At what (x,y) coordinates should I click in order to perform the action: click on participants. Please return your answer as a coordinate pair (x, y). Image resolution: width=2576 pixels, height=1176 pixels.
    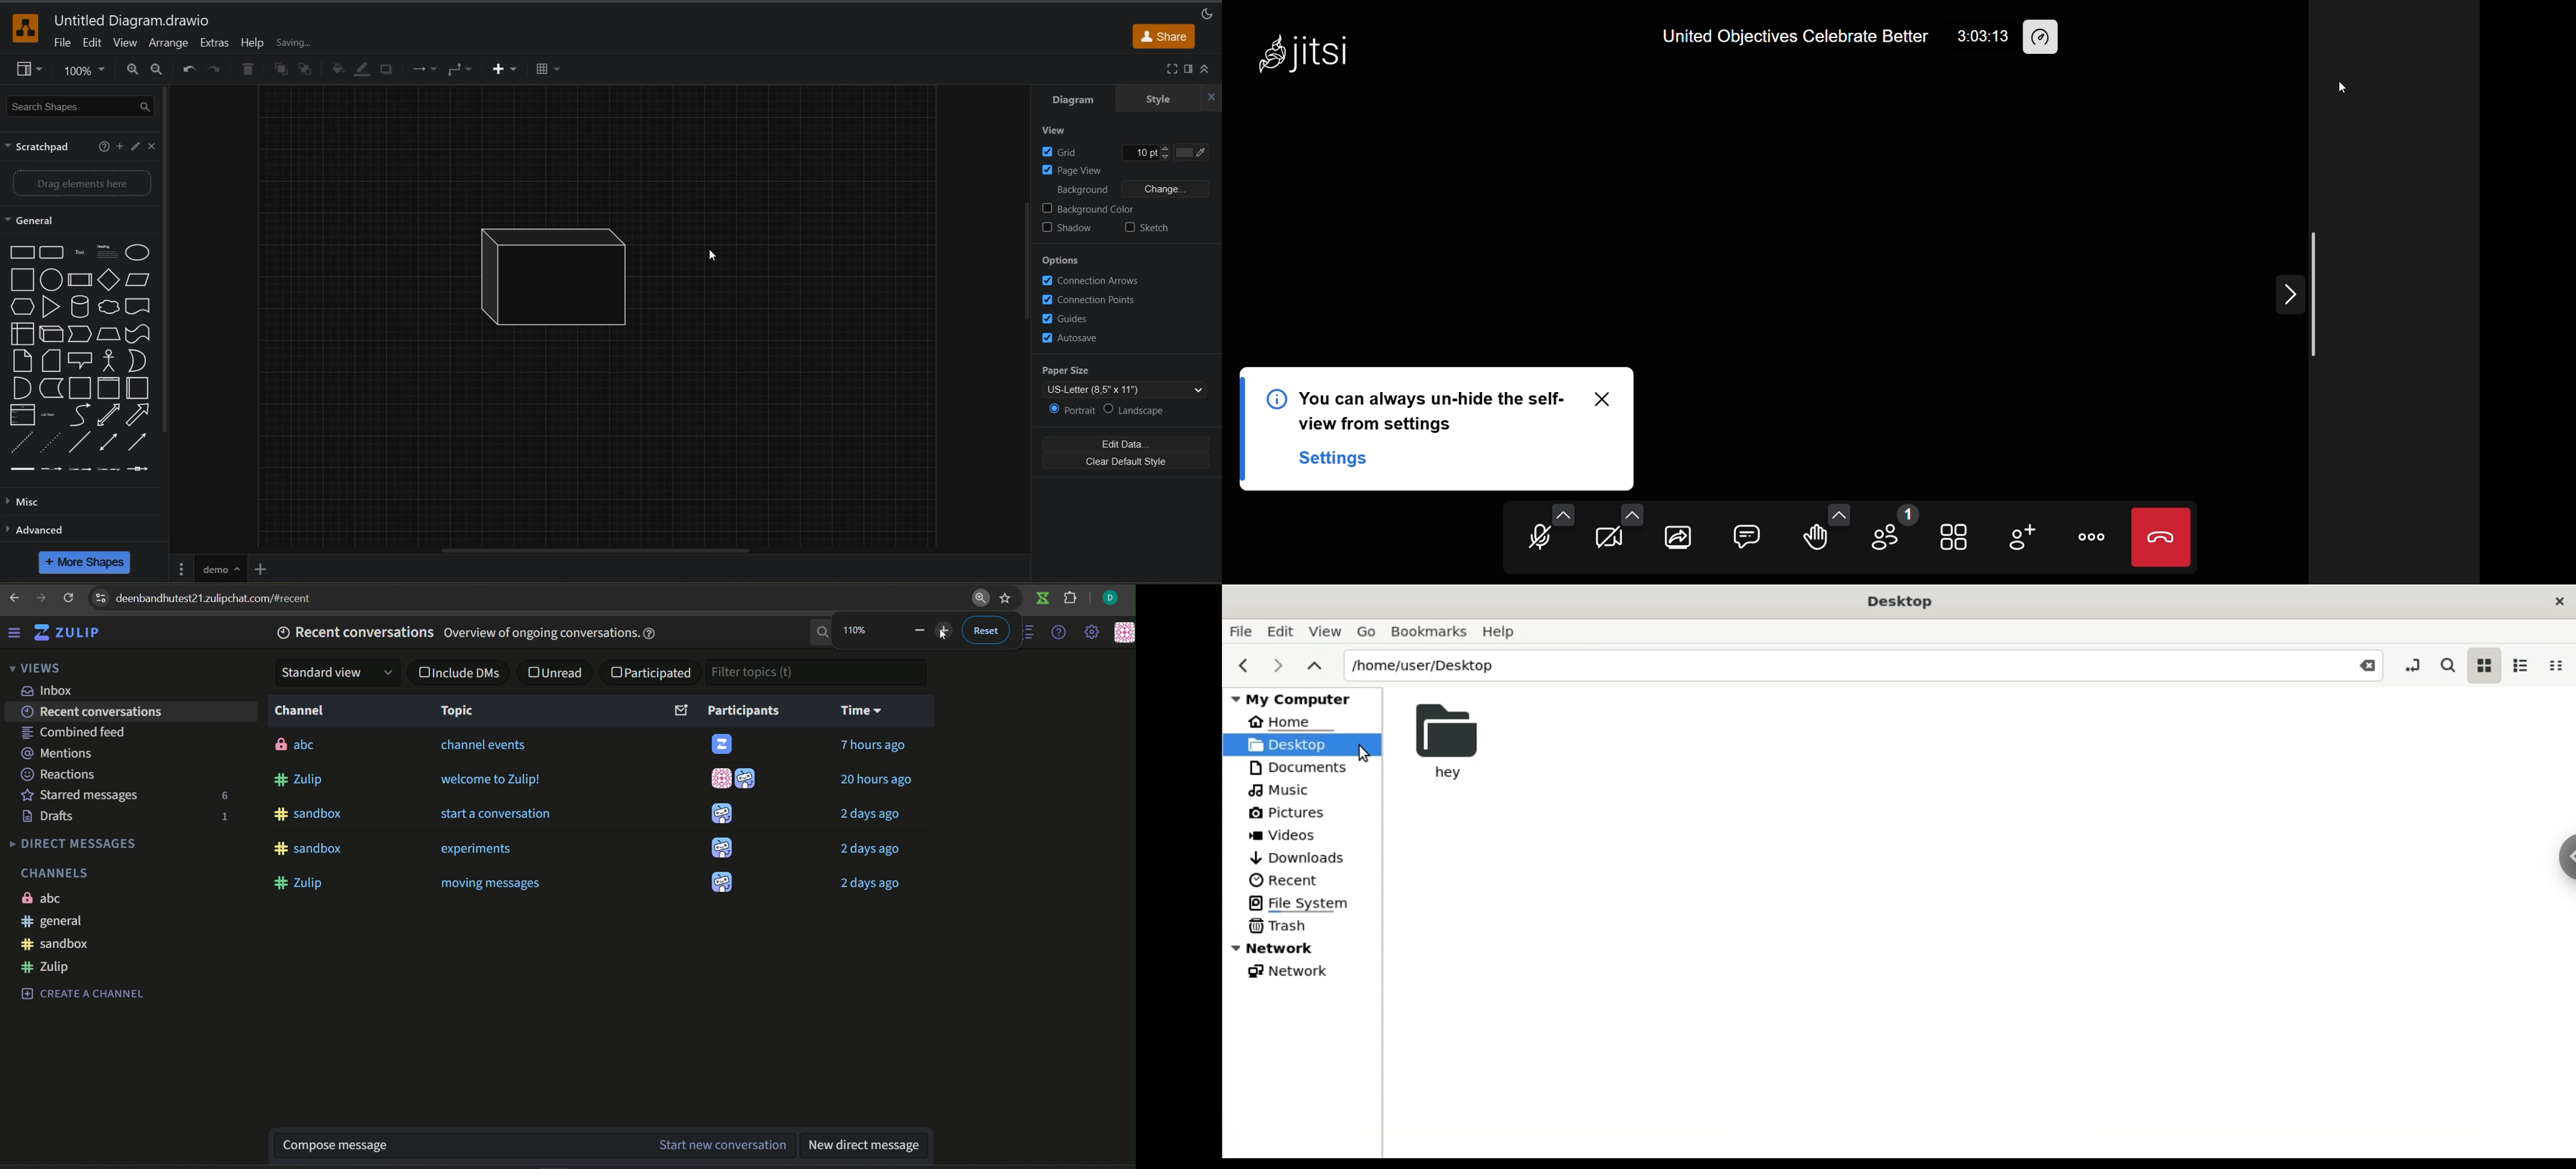
    Looking at the image, I should click on (1891, 531).